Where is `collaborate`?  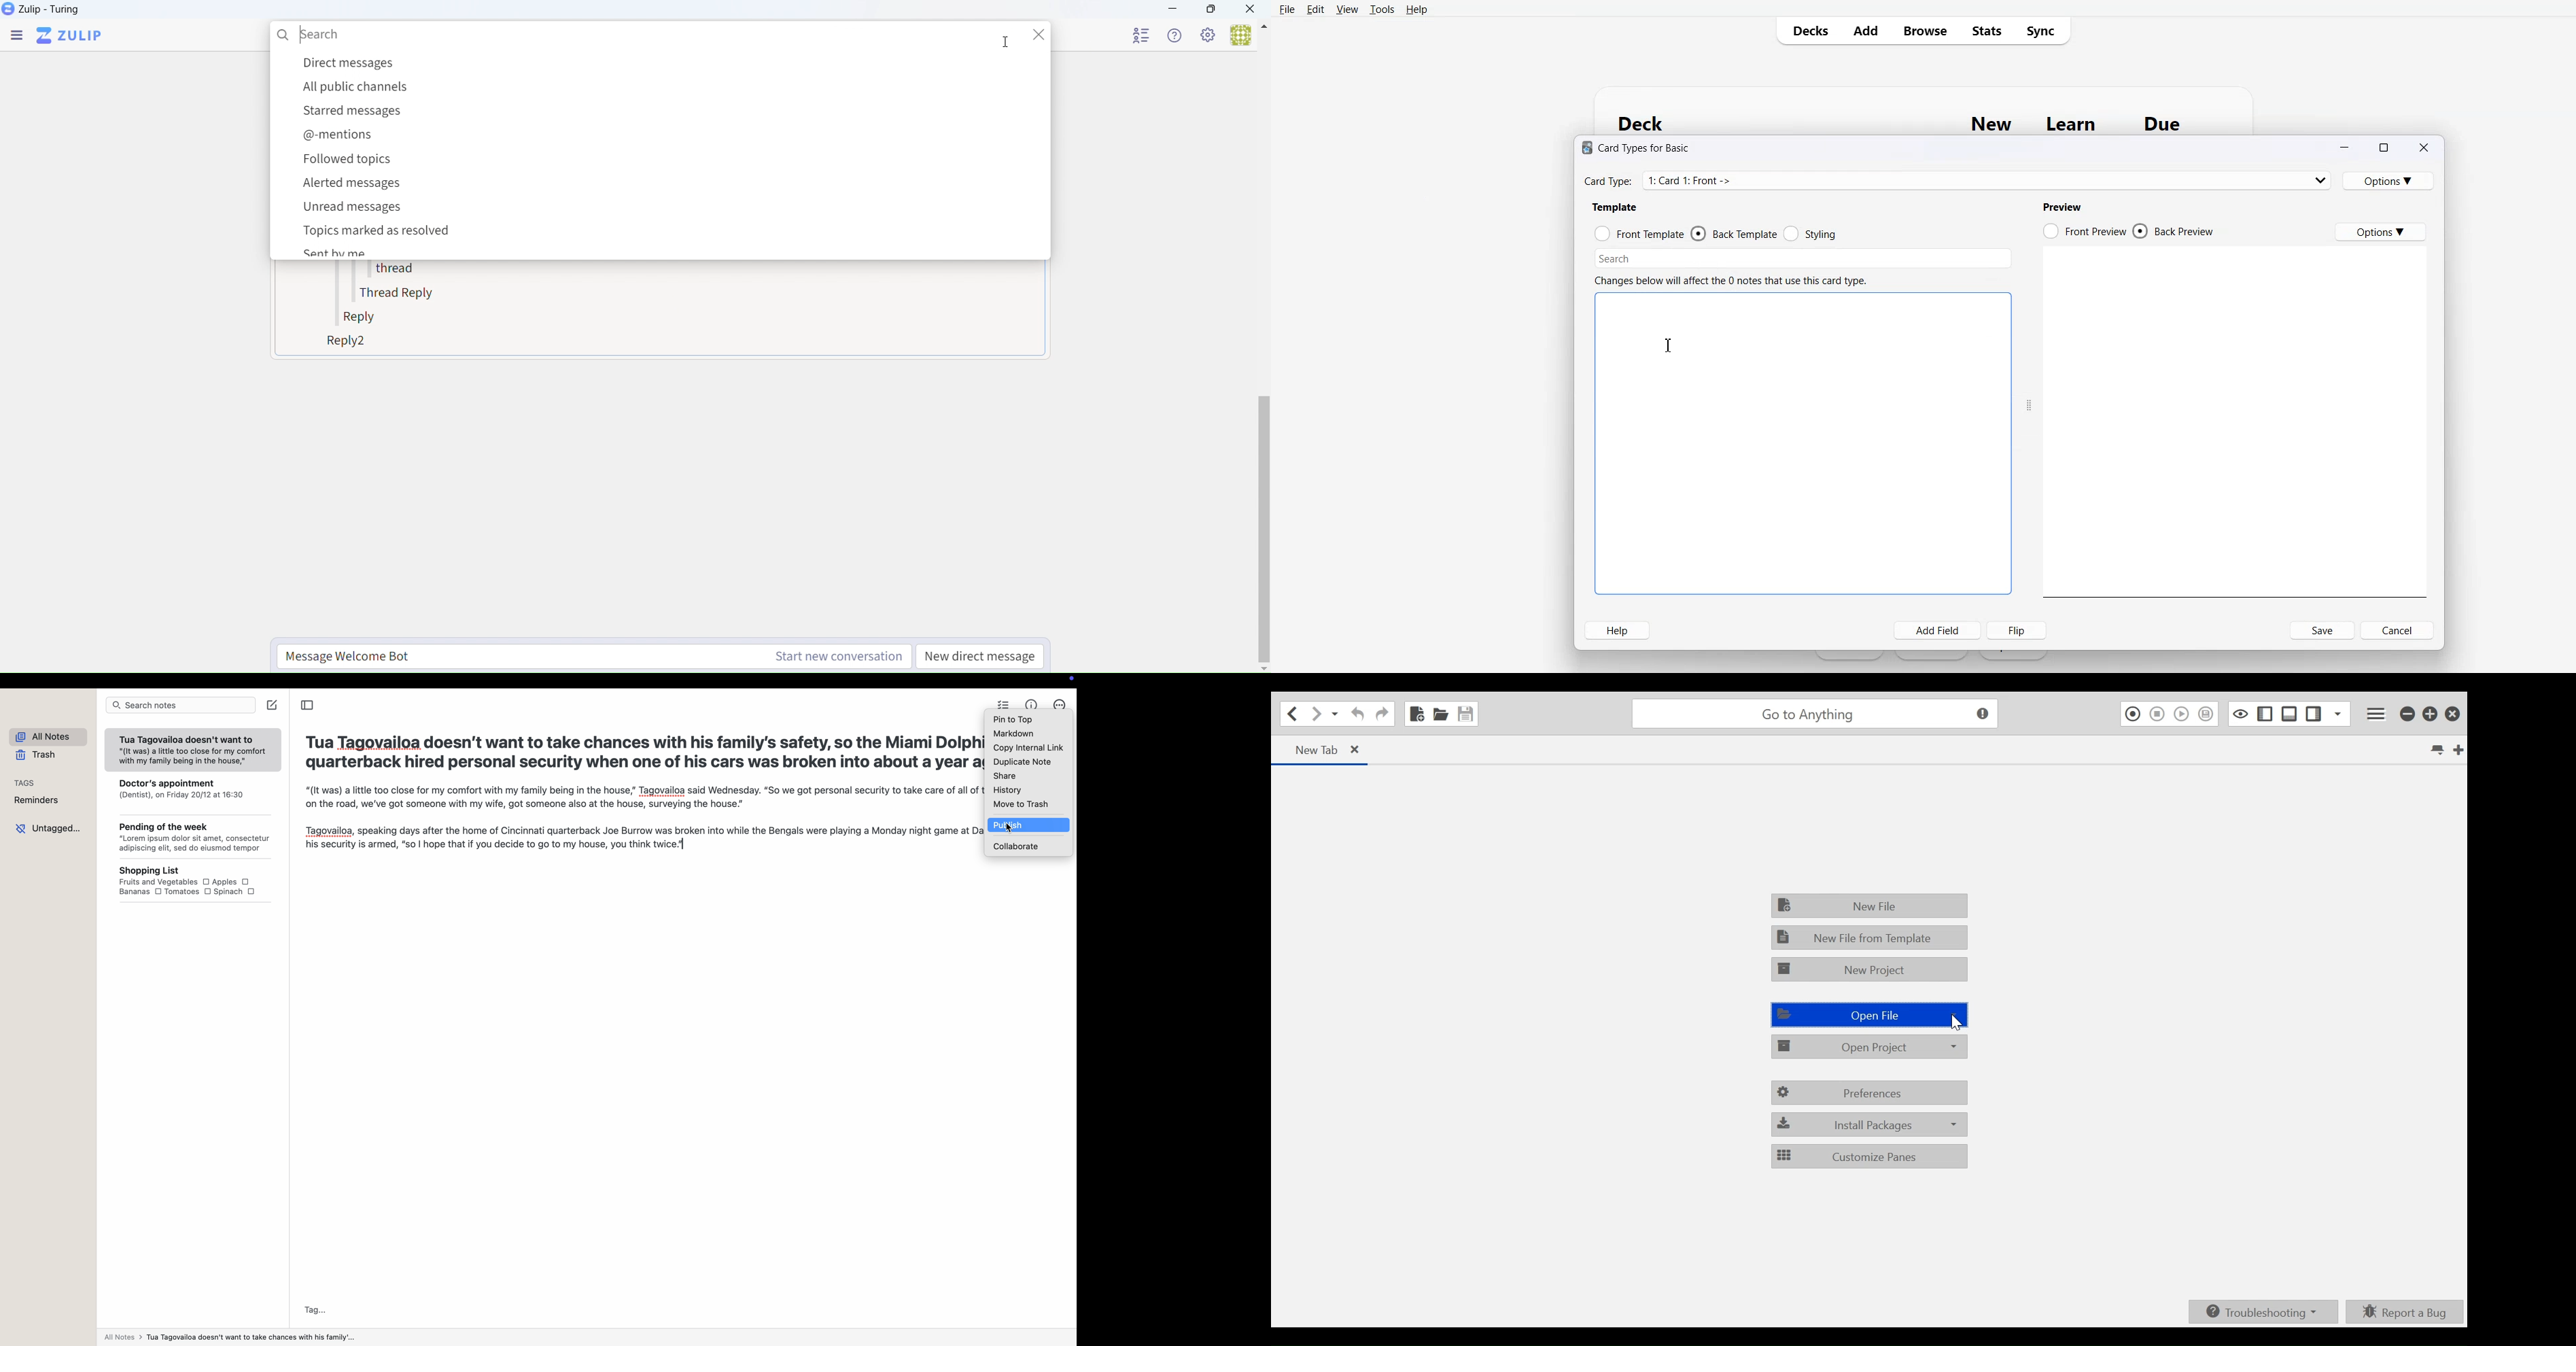 collaborate is located at coordinates (1016, 846).